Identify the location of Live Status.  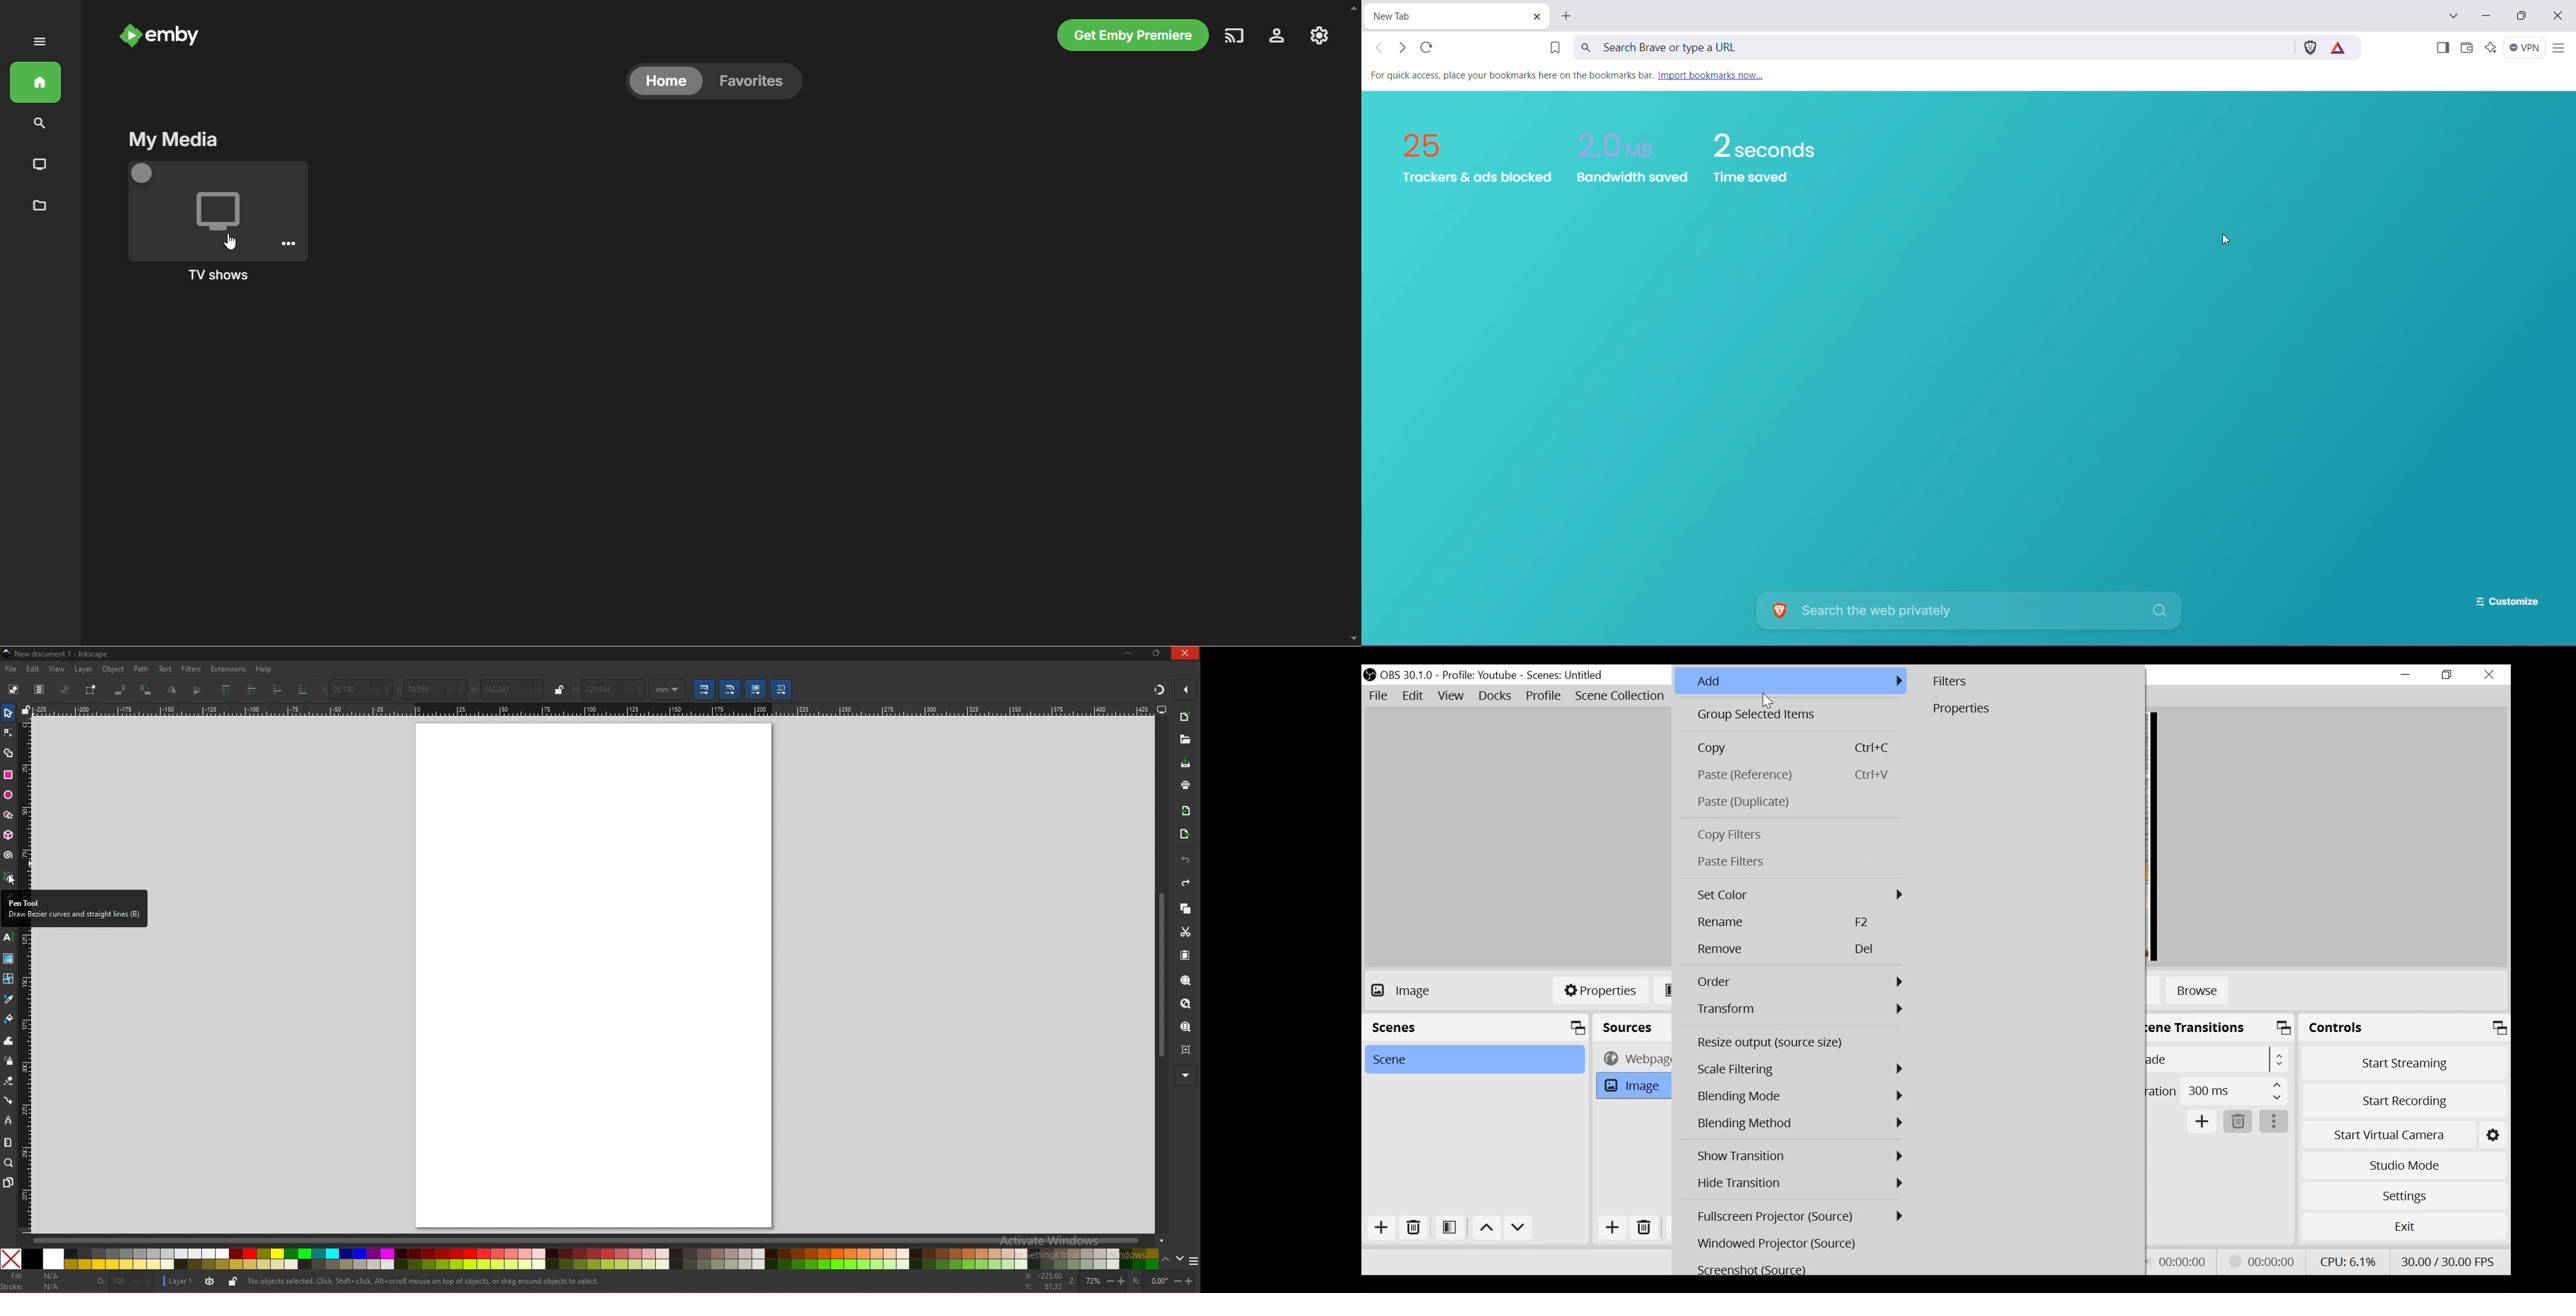
(2182, 1261).